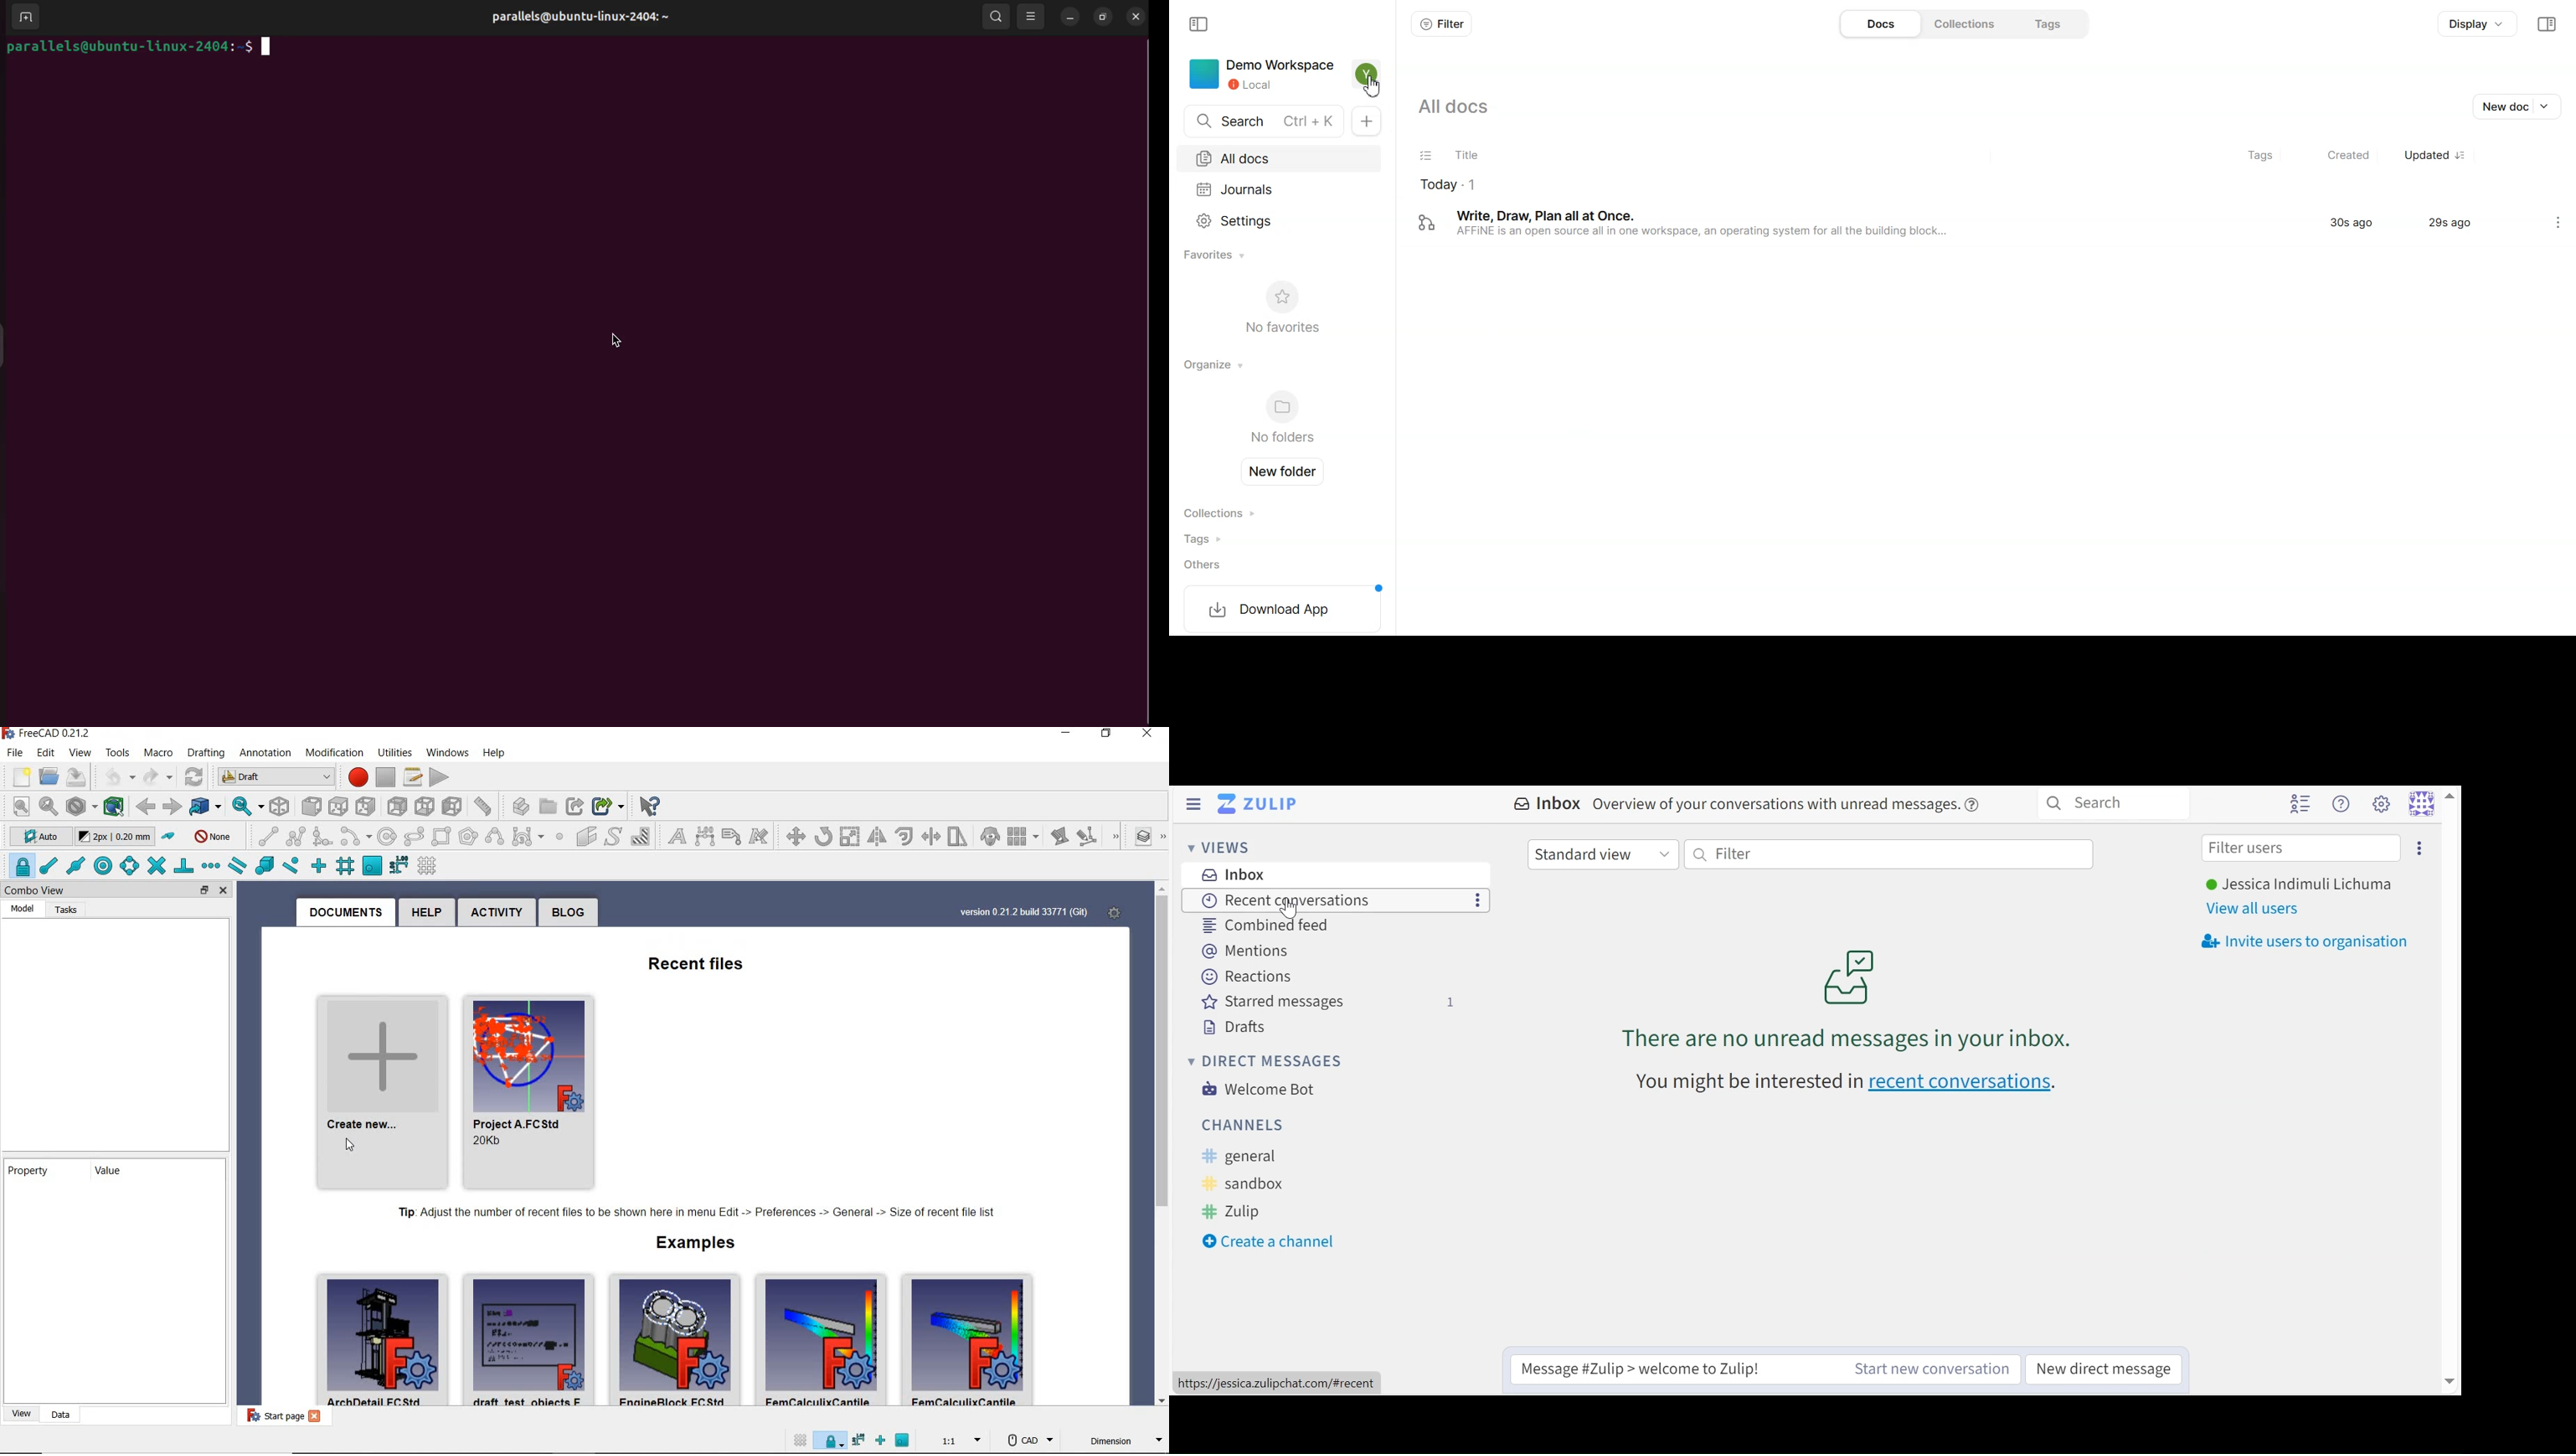 The width and height of the screenshot is (2576, 1456). What do you see at coordinates (1024, 837) in the screenshot?
I see `array tools` at bounding box center [1024, 837].